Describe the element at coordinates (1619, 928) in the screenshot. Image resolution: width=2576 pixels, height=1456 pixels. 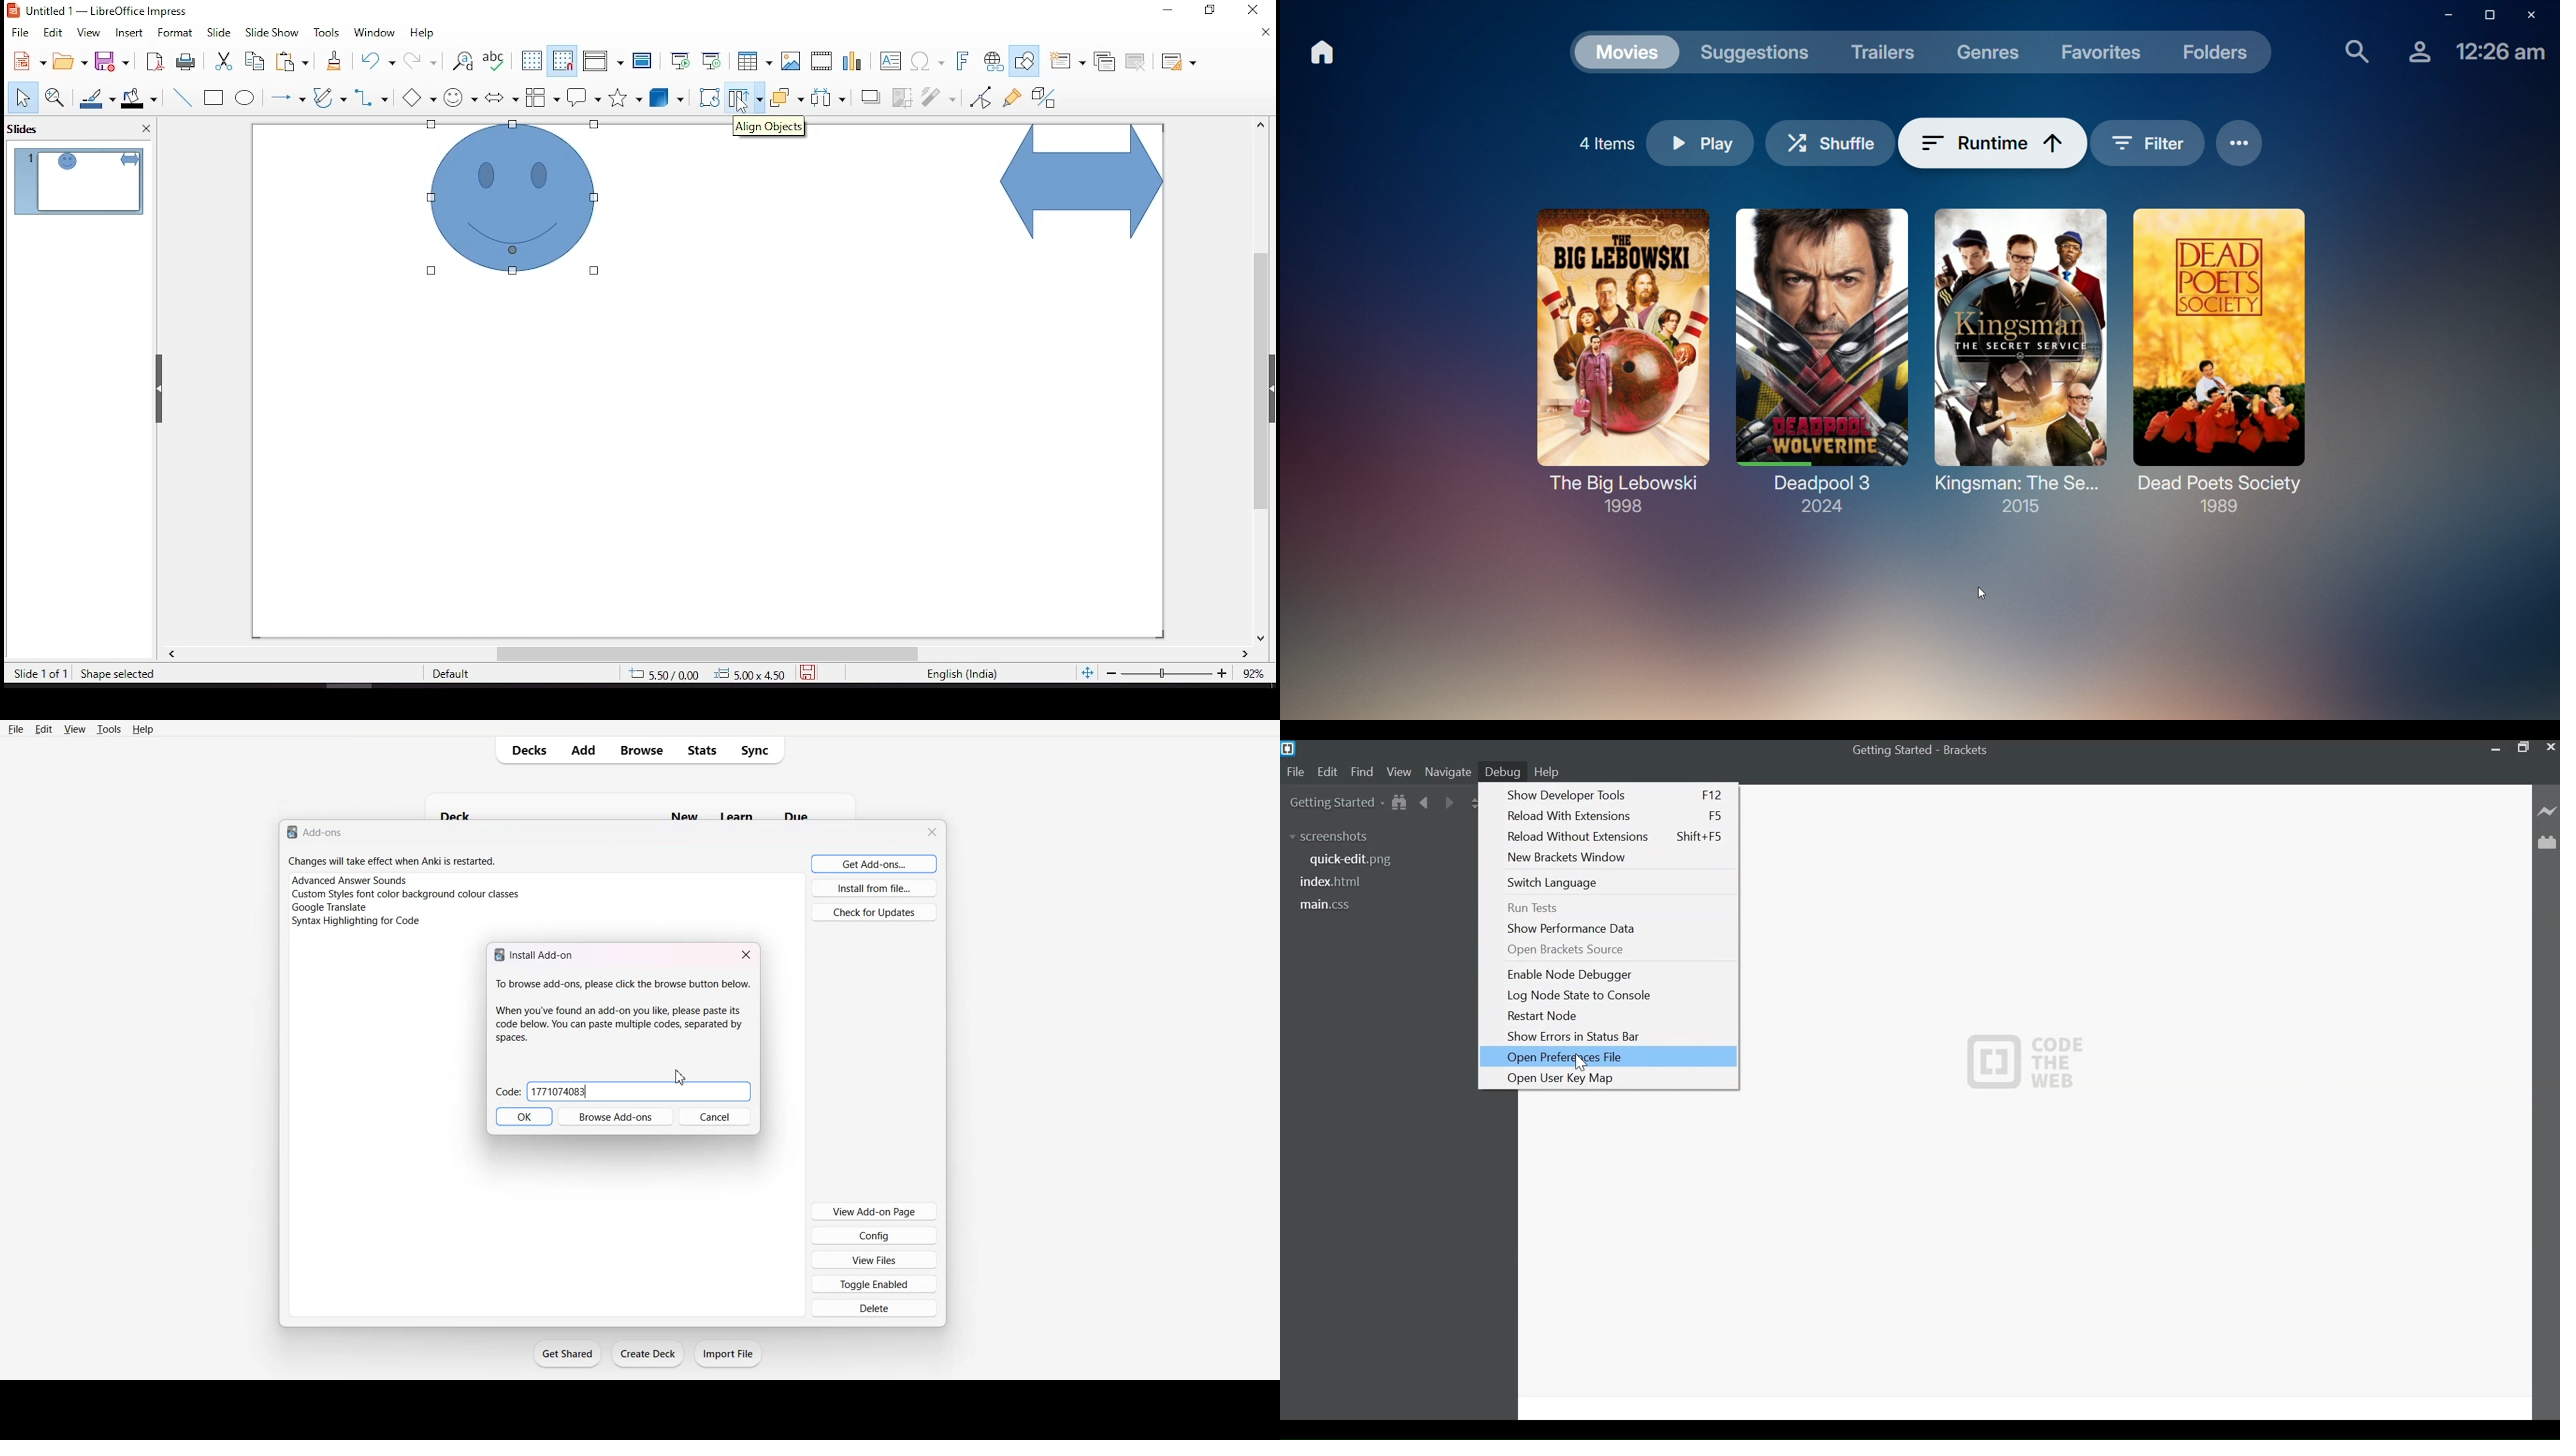
I see `Show Performance Data` at that location.